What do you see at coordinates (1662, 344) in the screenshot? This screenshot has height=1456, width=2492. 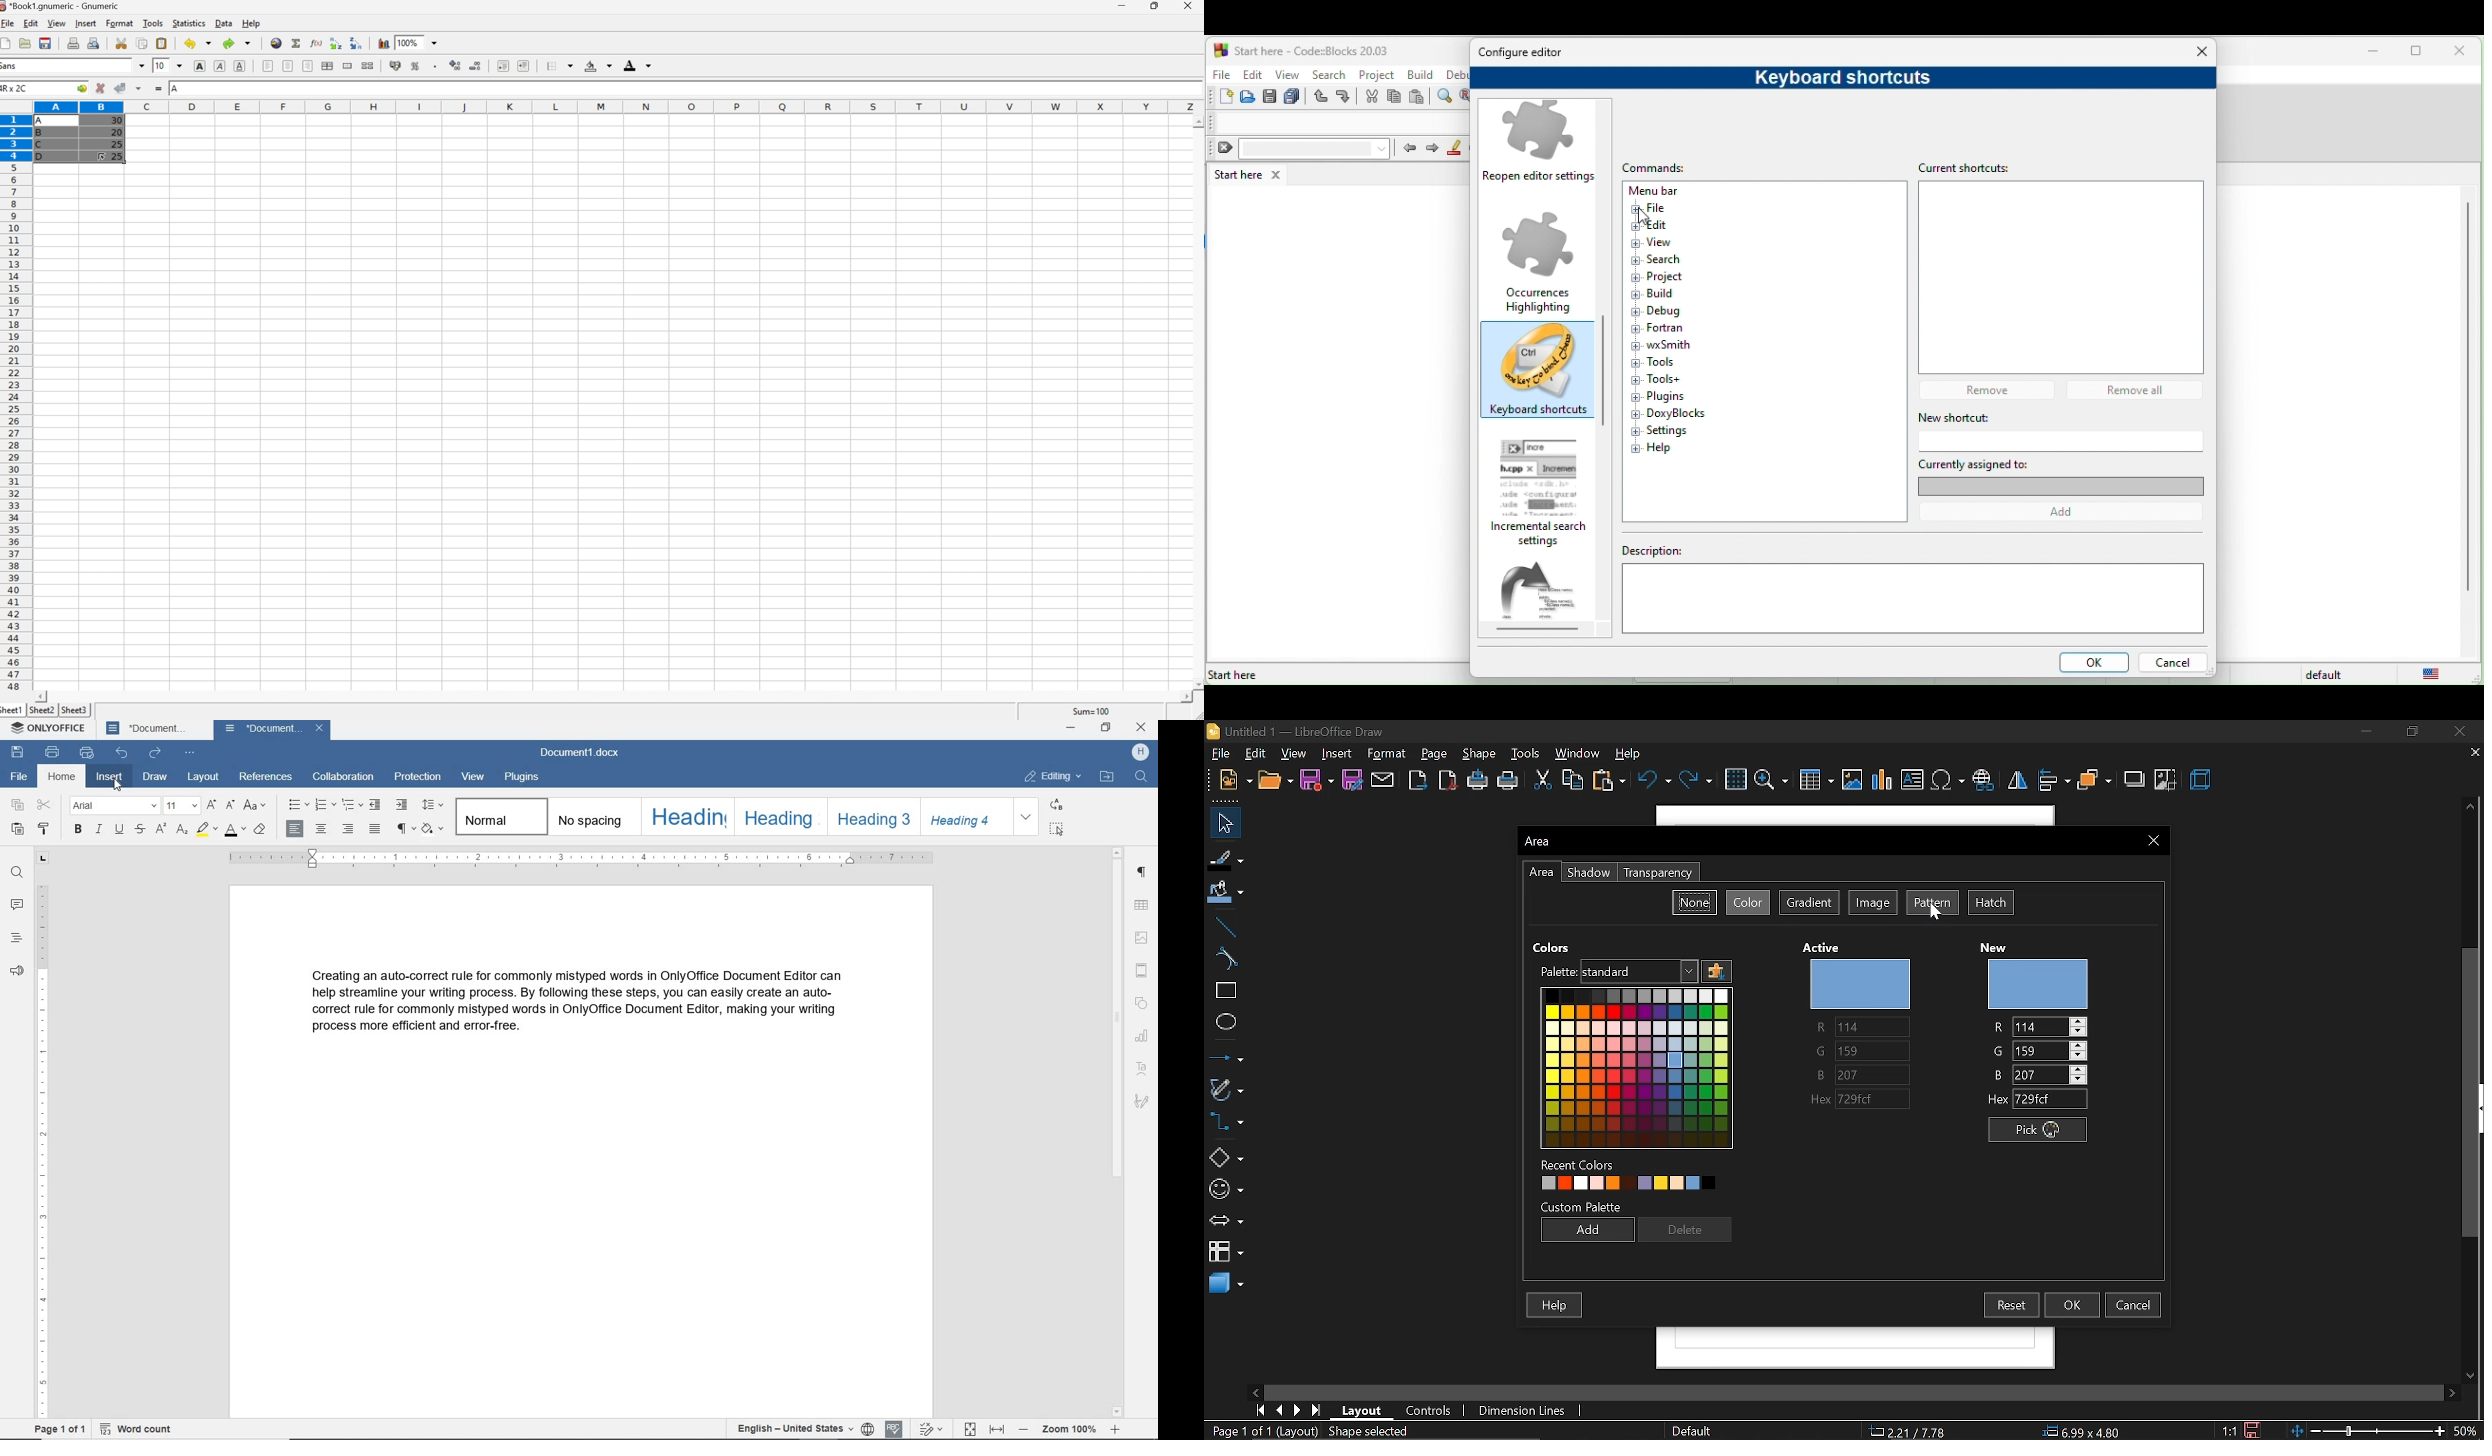 I see `wxsmith` at bounding box center [1662, 344].